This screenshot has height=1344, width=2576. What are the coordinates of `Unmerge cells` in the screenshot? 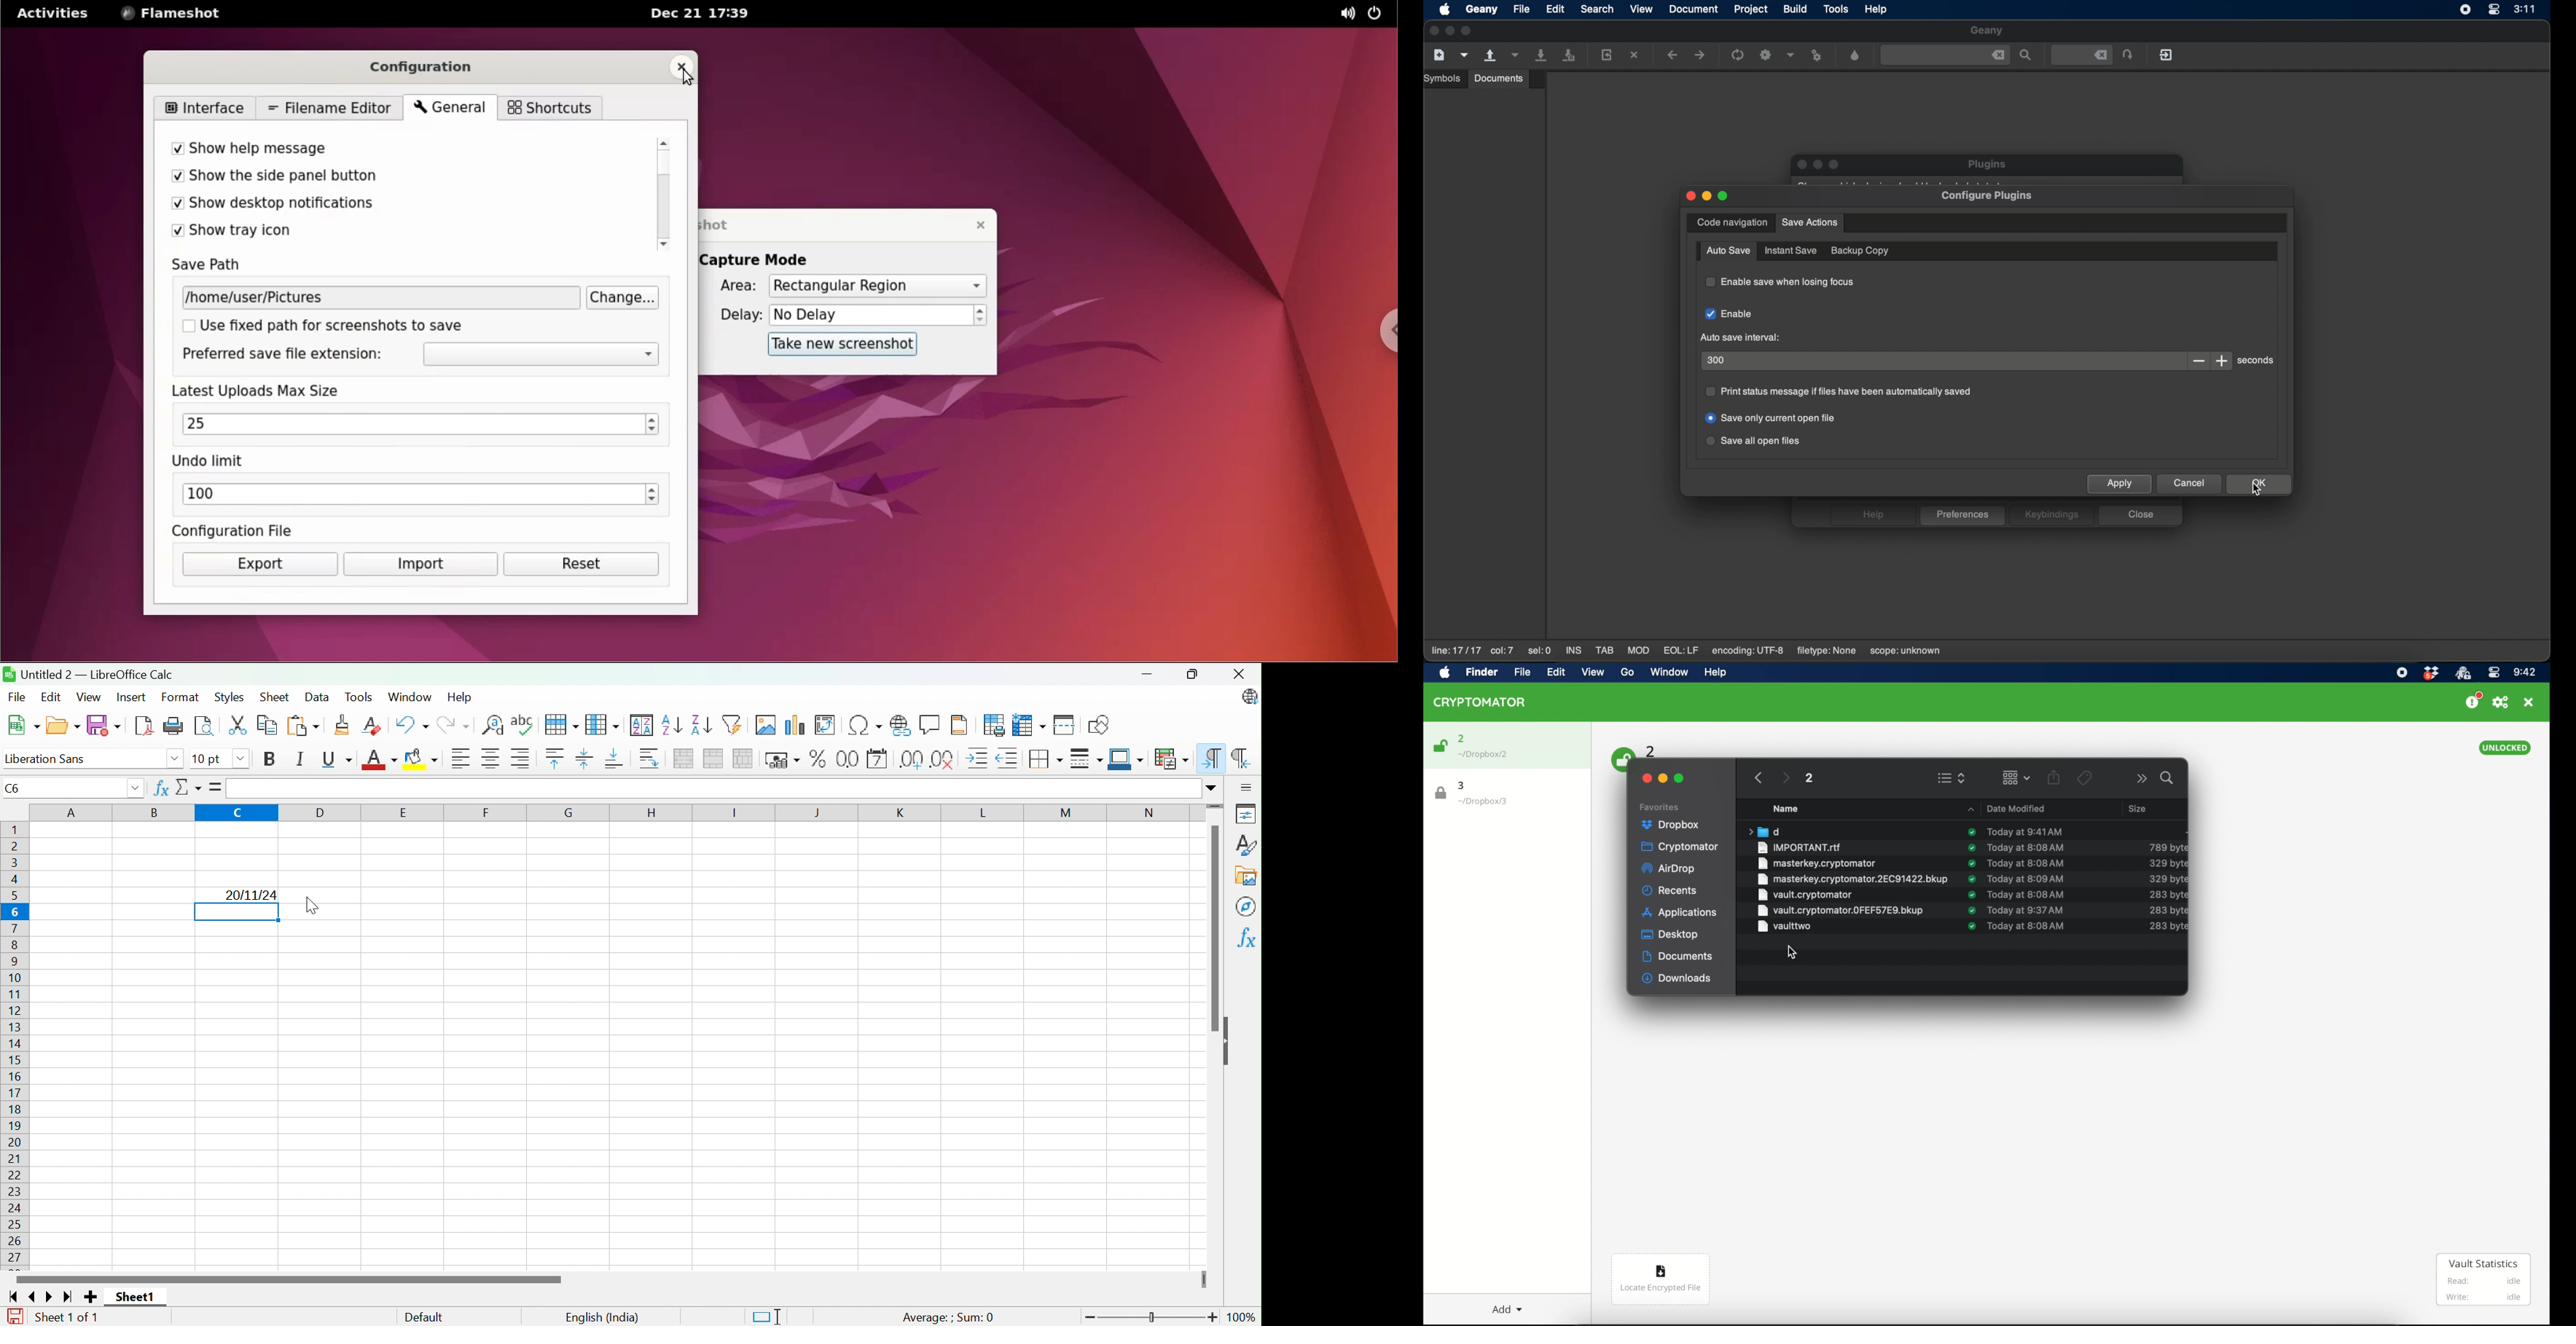 It's located at (744, 758).